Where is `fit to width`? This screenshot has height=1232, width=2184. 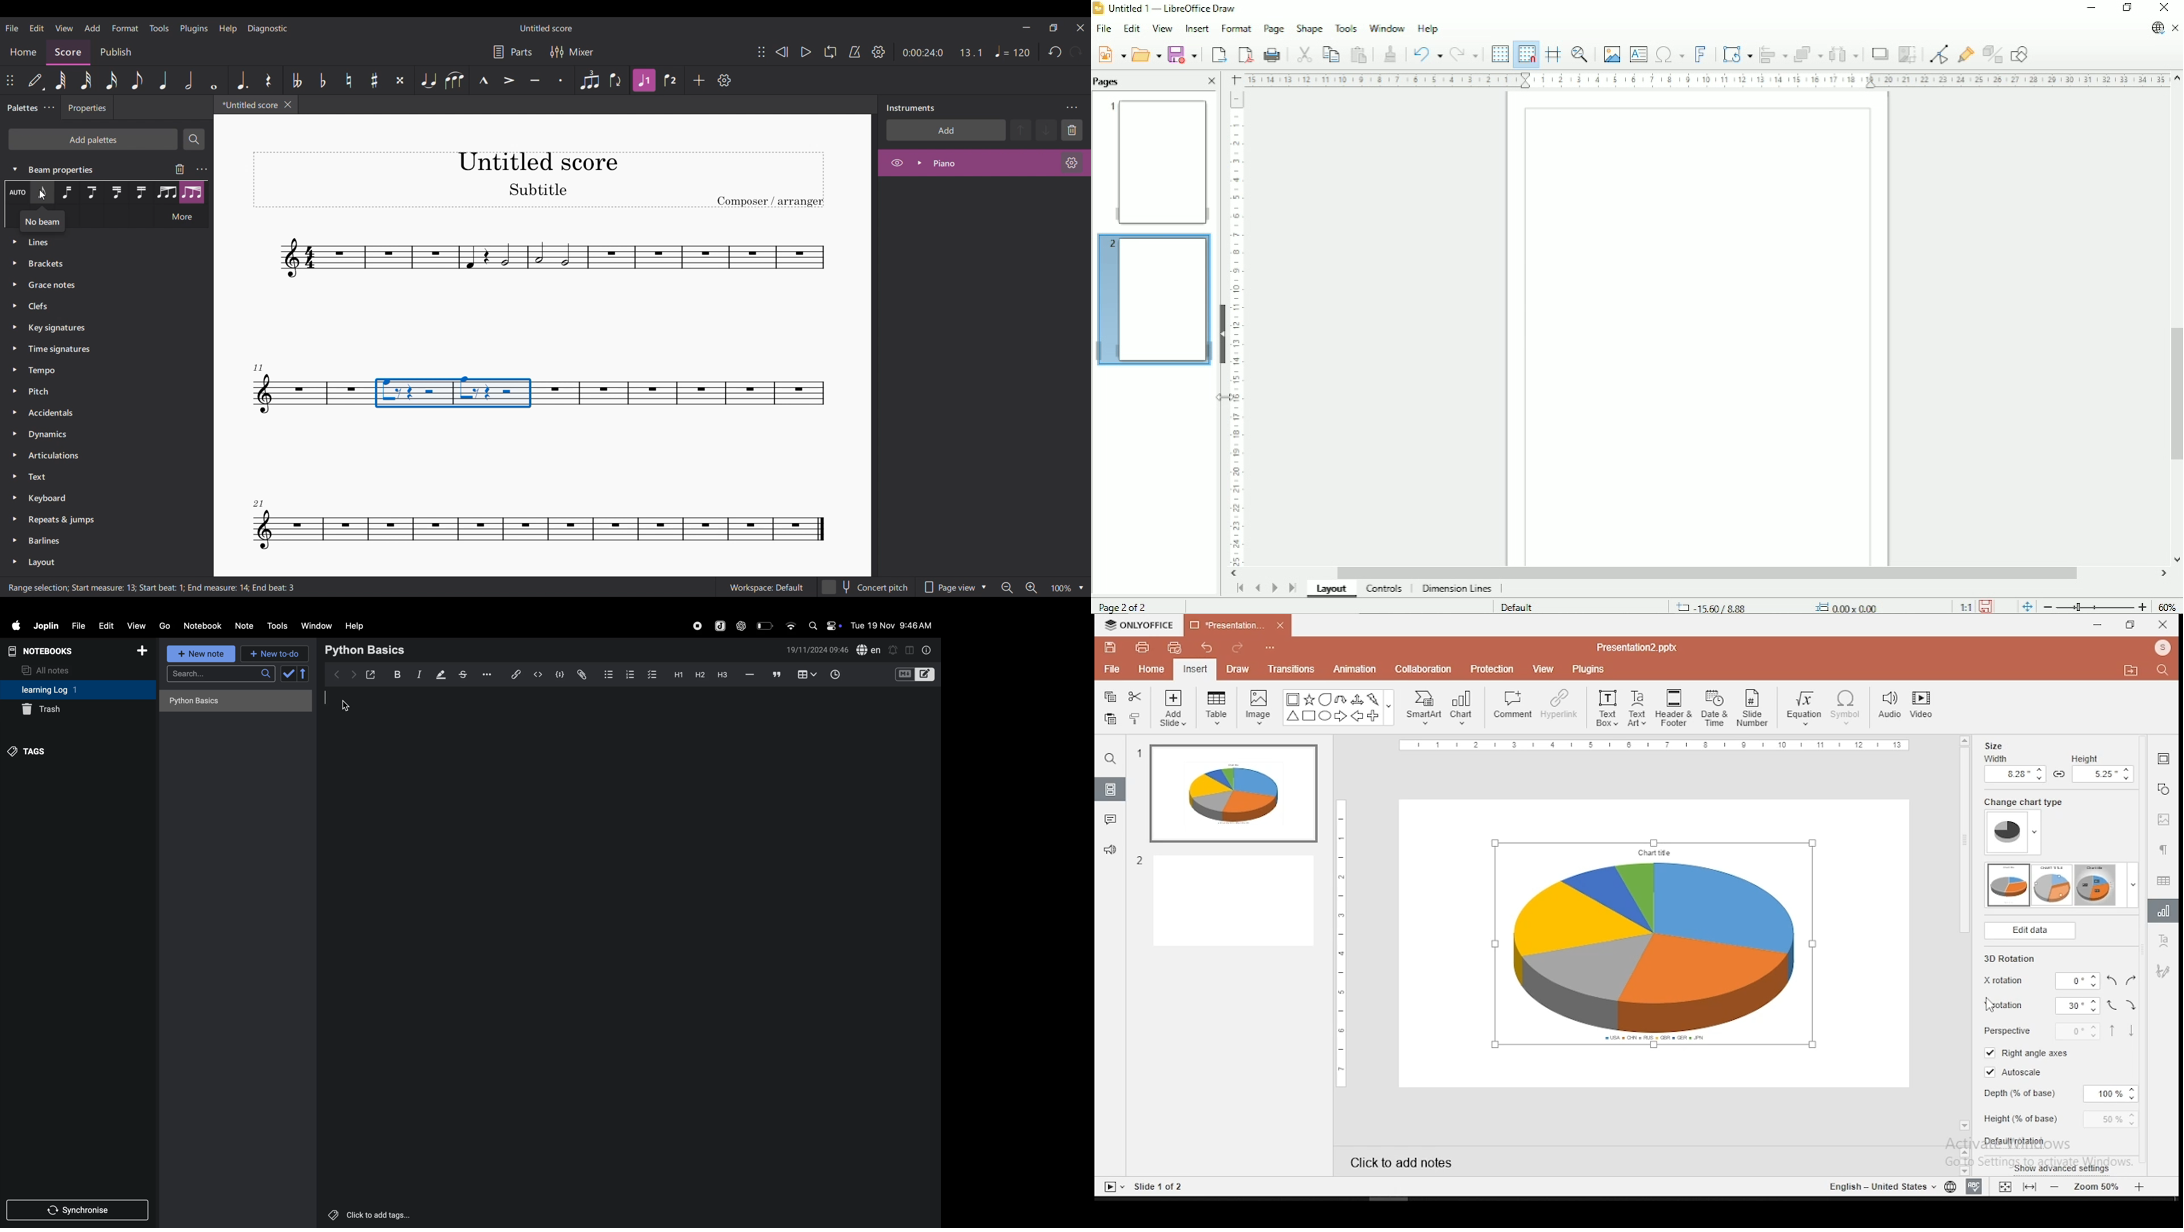 fit to width is located at coordinates (2032, 1186).